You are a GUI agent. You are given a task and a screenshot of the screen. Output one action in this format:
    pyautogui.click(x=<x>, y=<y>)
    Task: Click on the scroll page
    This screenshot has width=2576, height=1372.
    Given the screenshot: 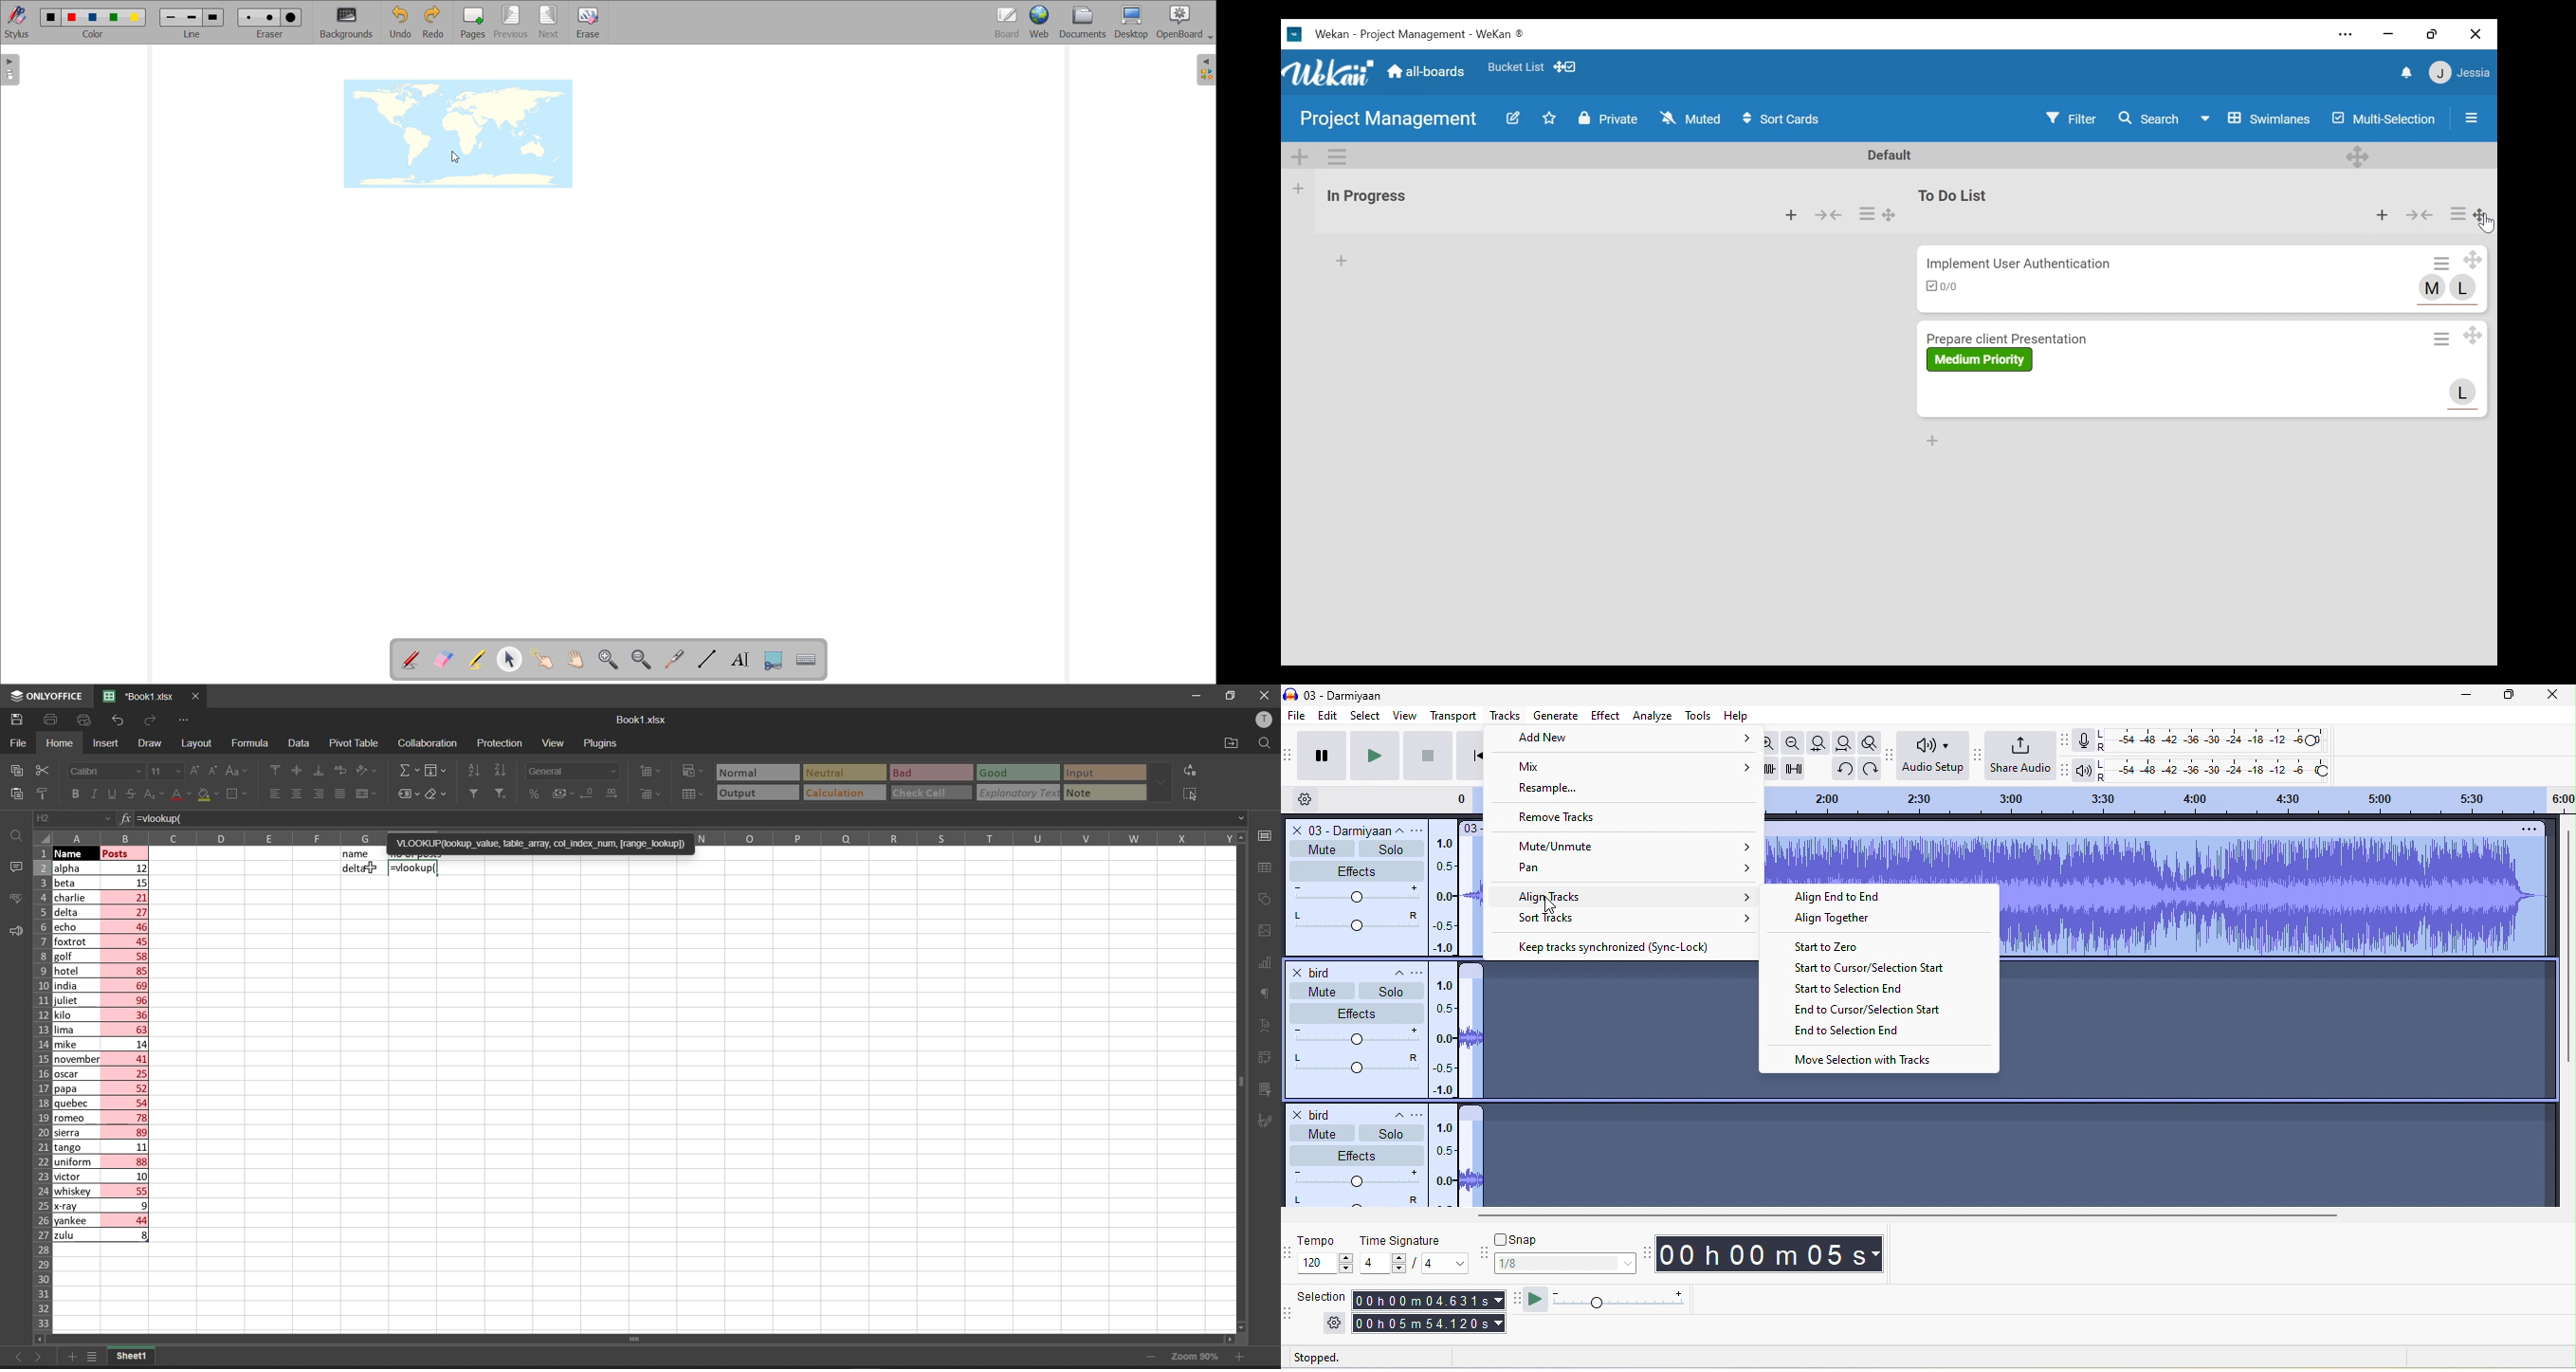 What is the action you would take?
    pyautogui.click(x=576, y=659)
    